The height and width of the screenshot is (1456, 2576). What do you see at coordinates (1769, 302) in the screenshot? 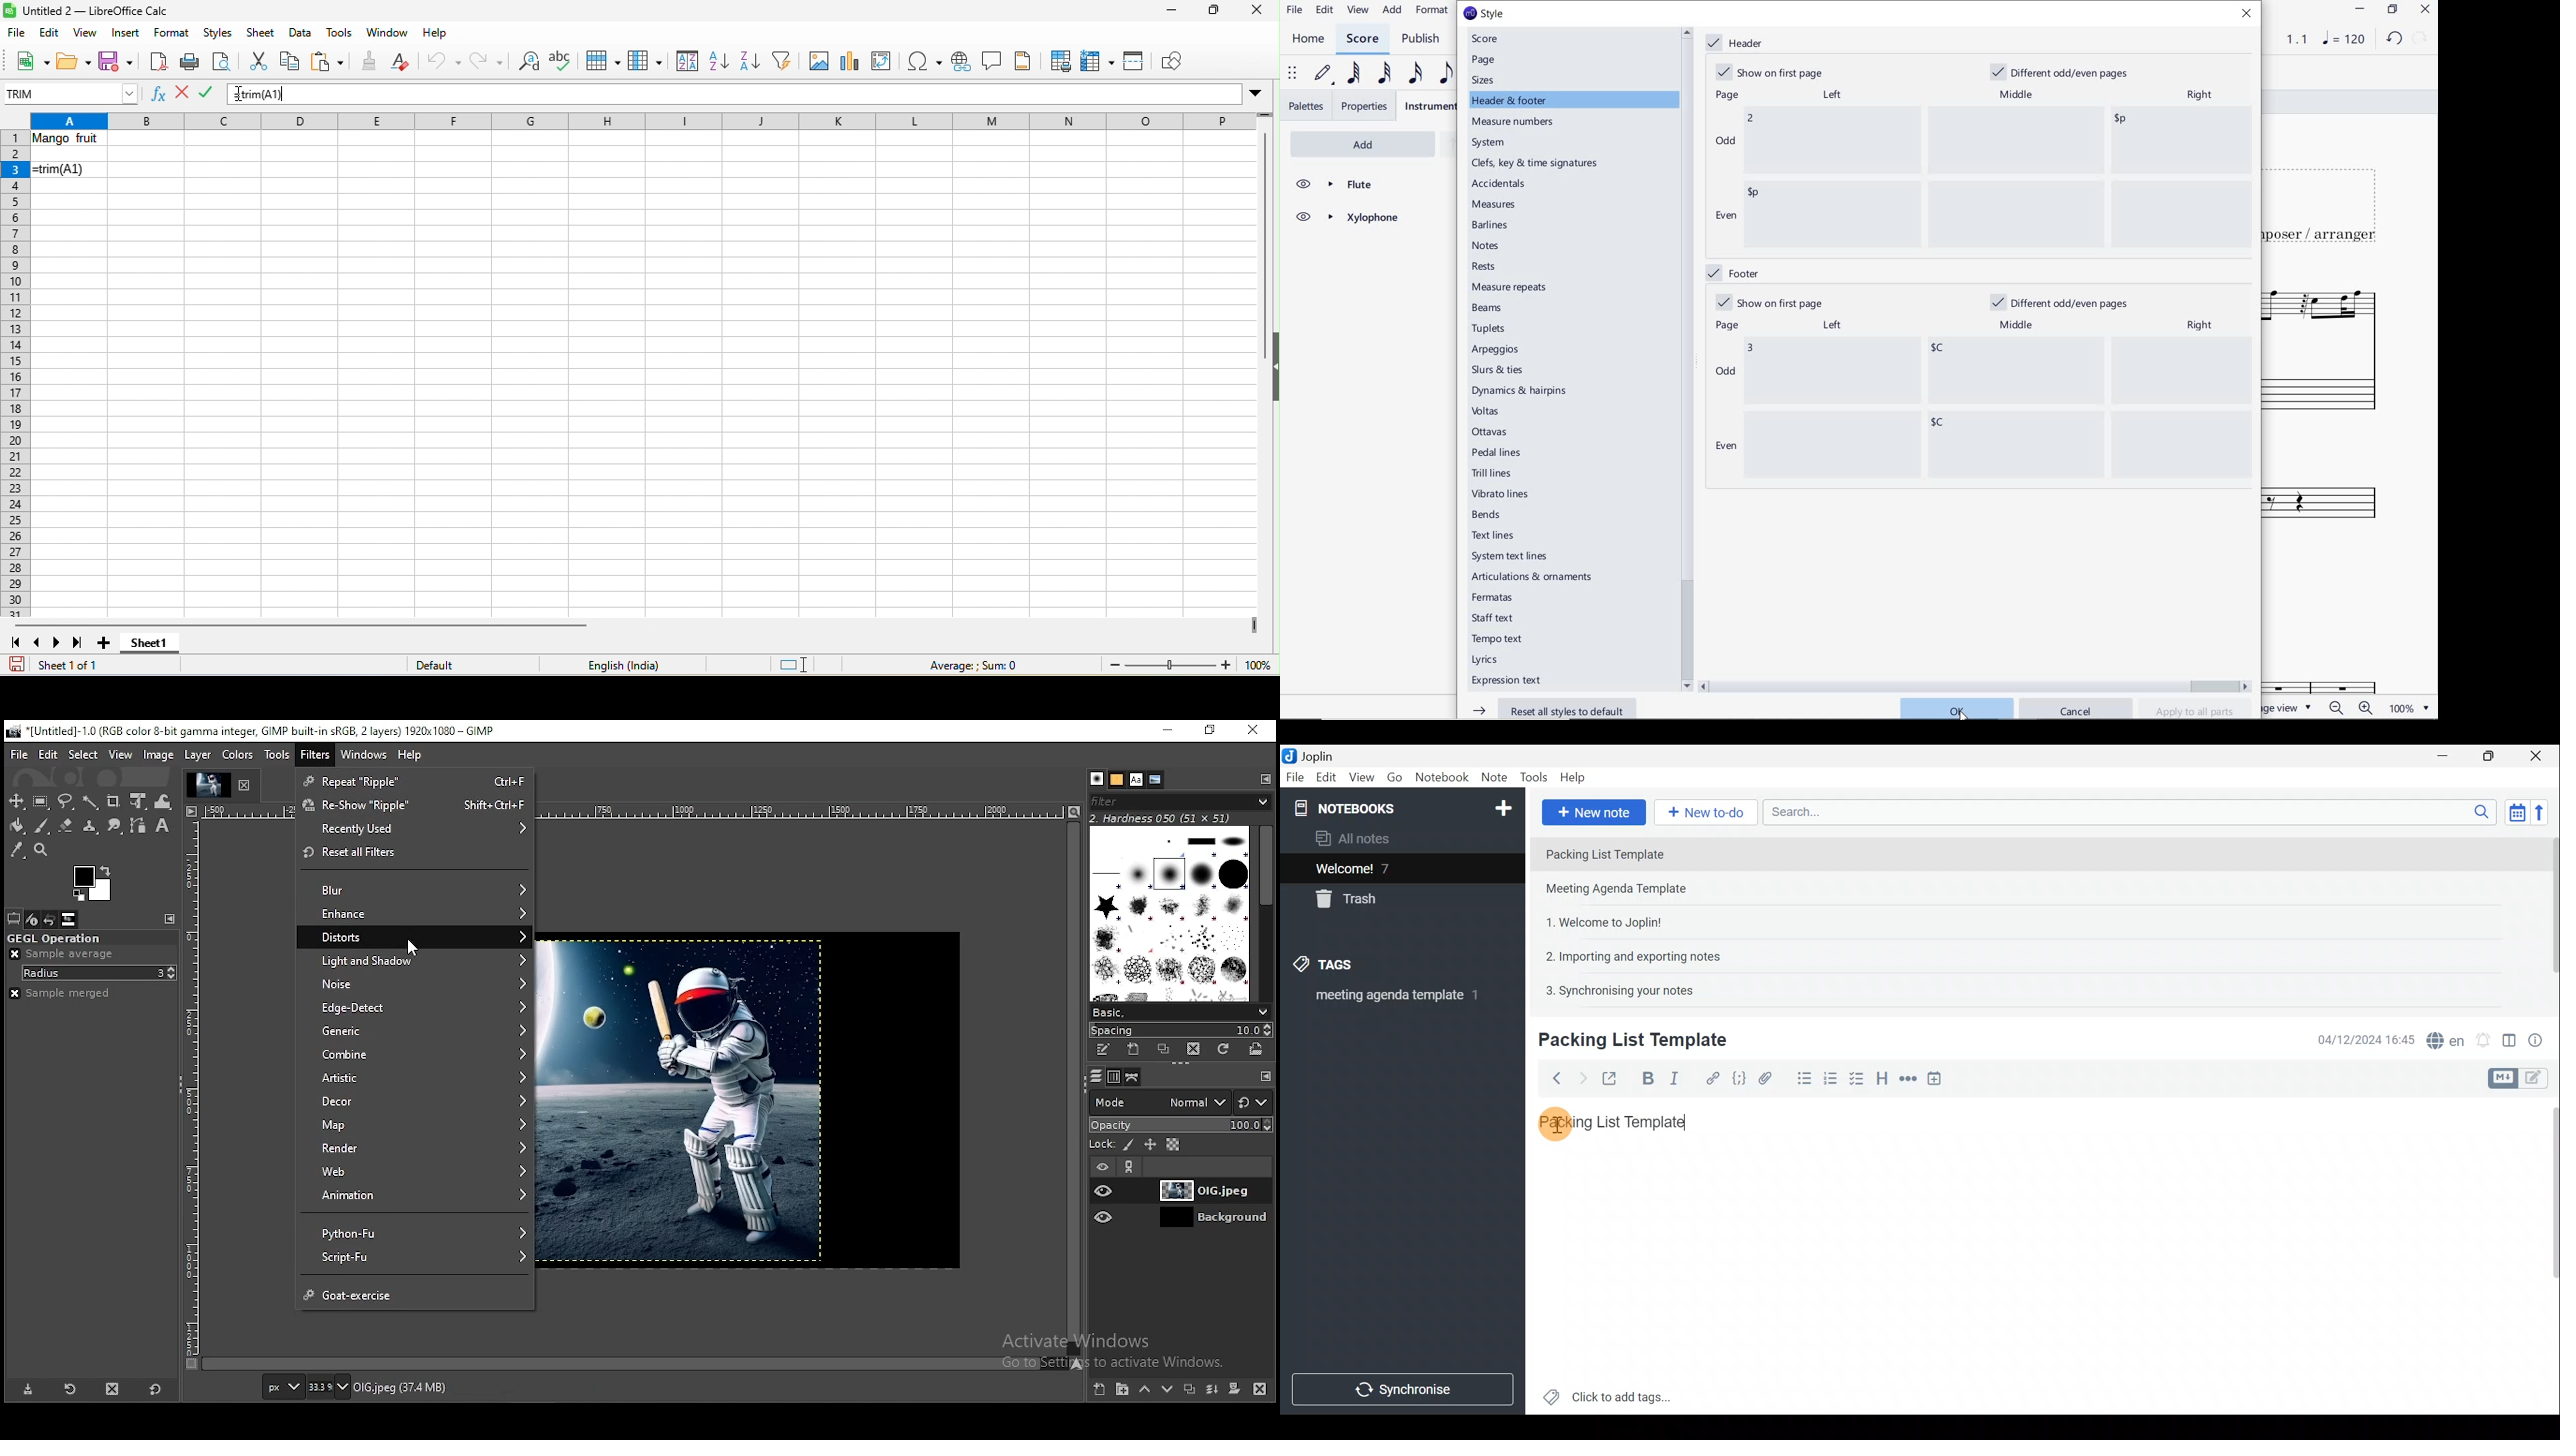
I see `show on first page` at bounding box center [1769, 302].